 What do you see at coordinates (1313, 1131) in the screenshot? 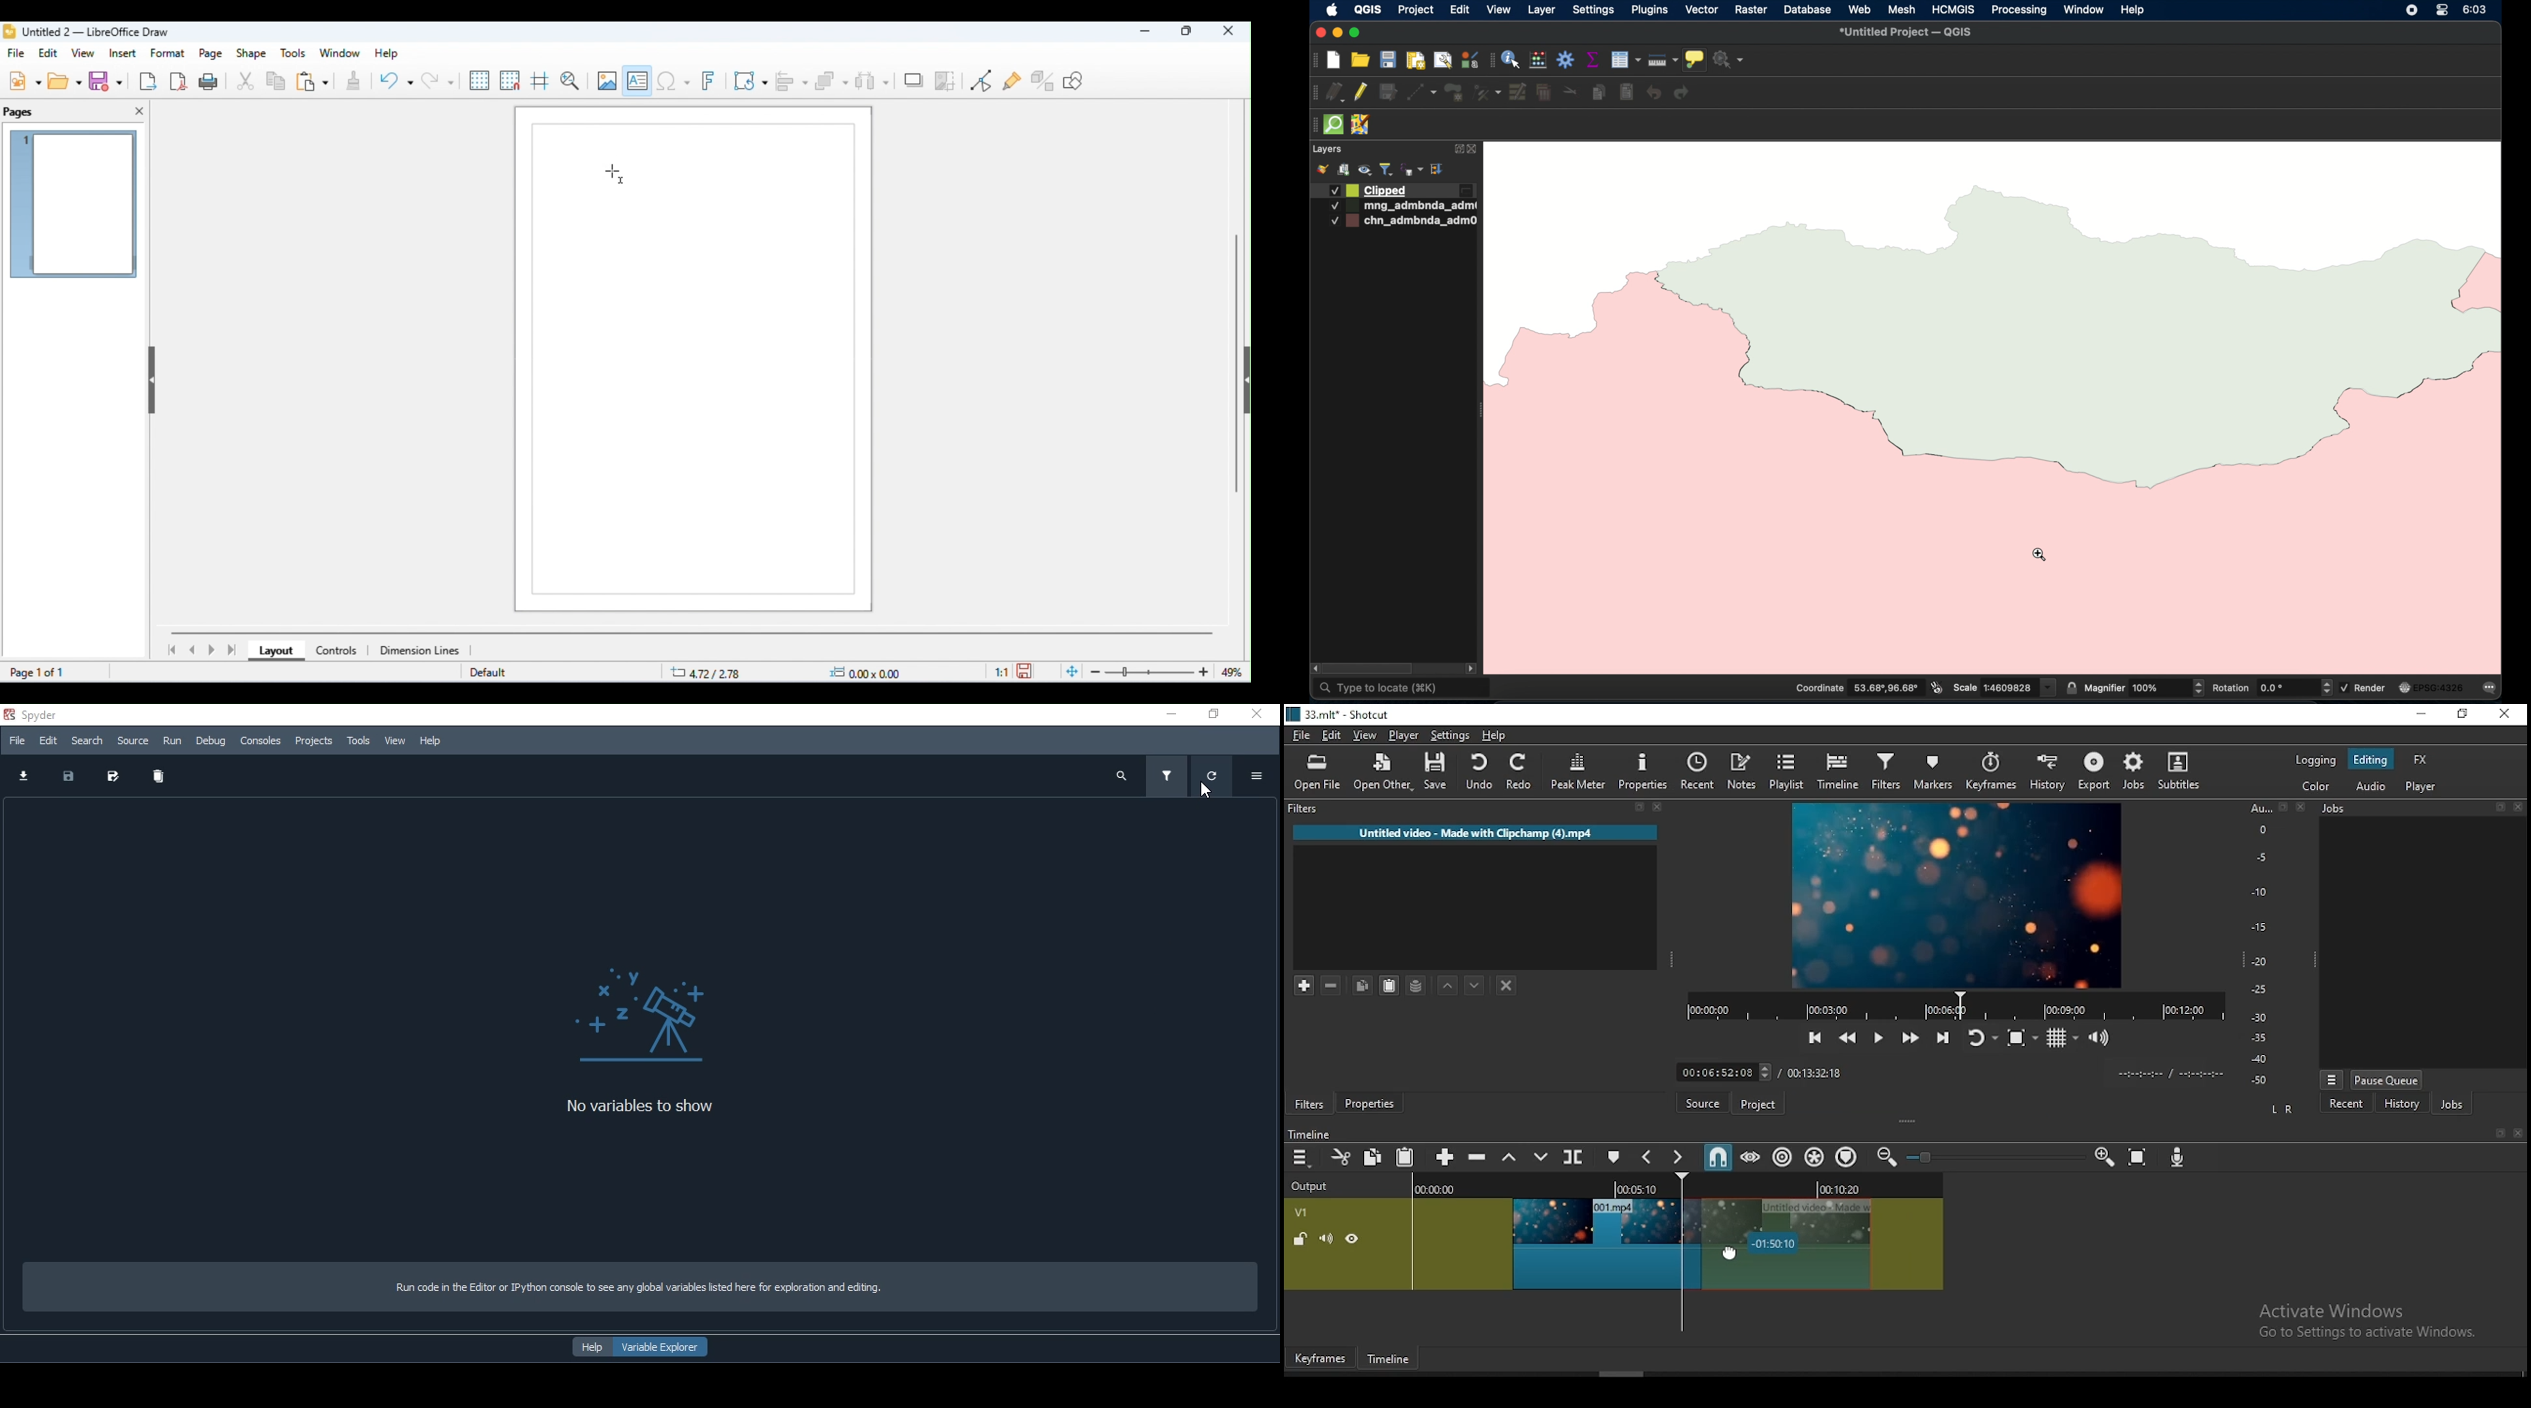
I see `timeline` at bounding box center [1313, 1131].